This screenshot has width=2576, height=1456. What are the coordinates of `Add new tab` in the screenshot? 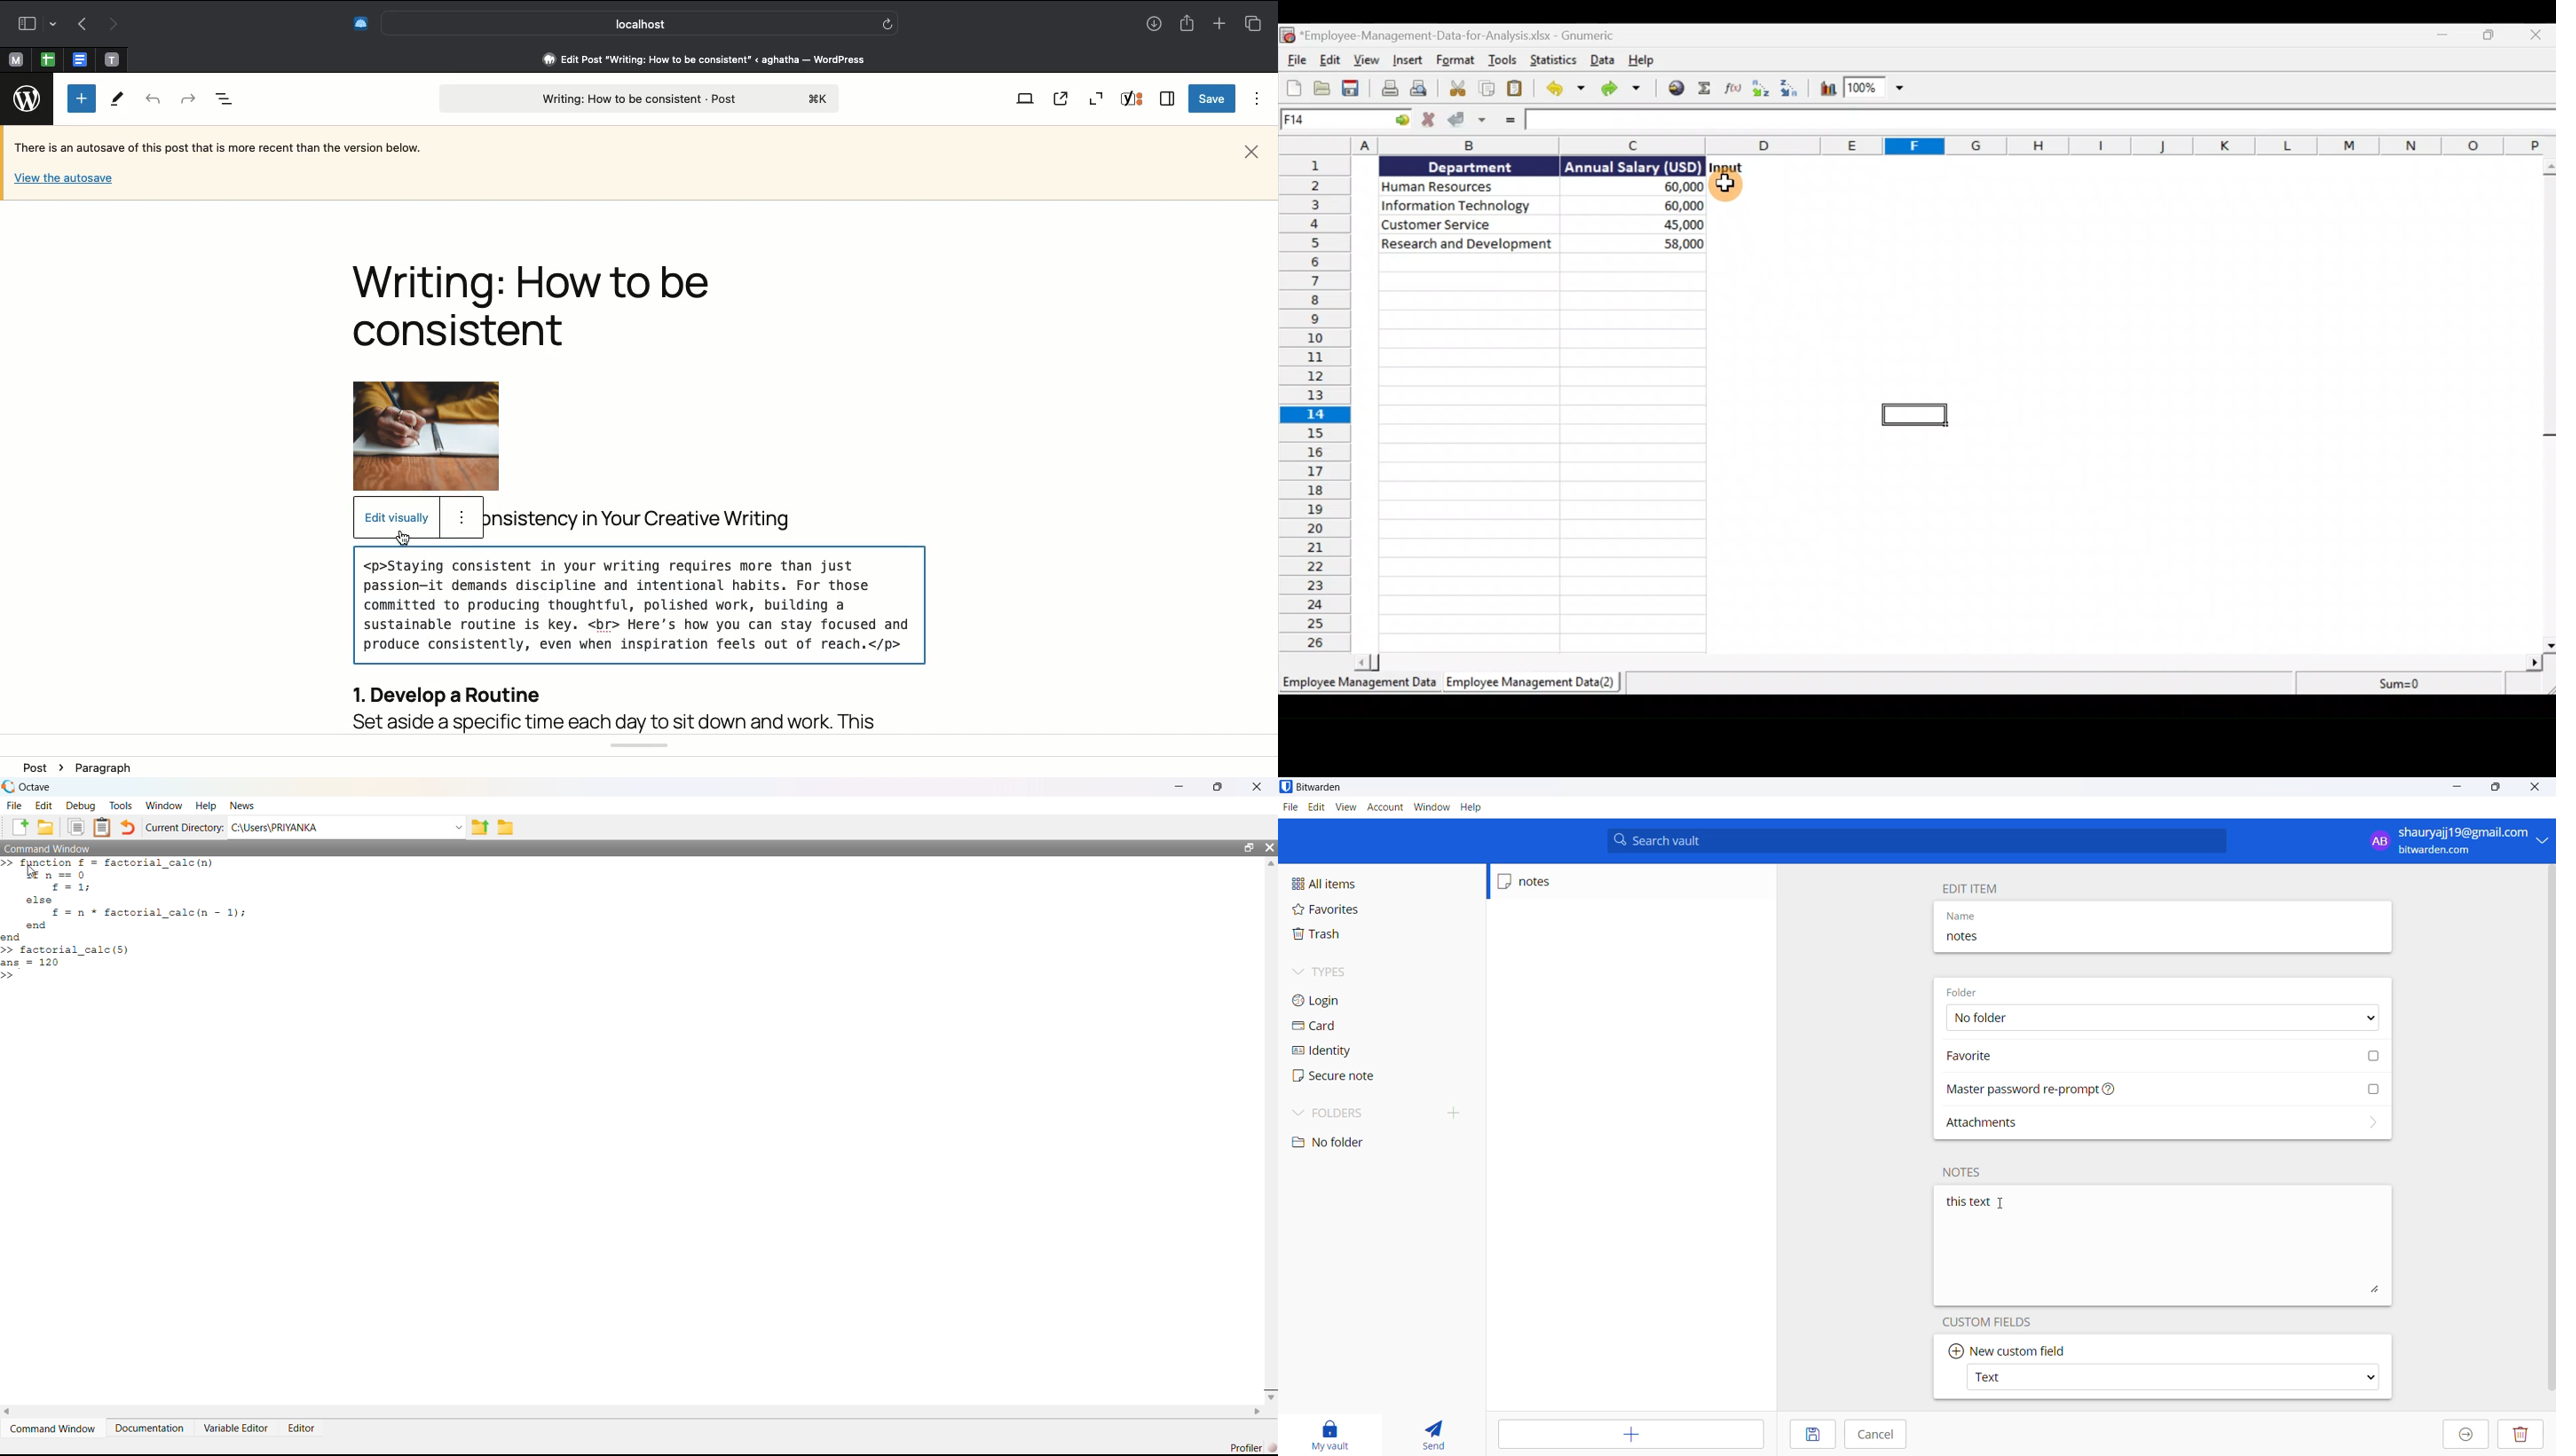 It's located at (1218, 23).